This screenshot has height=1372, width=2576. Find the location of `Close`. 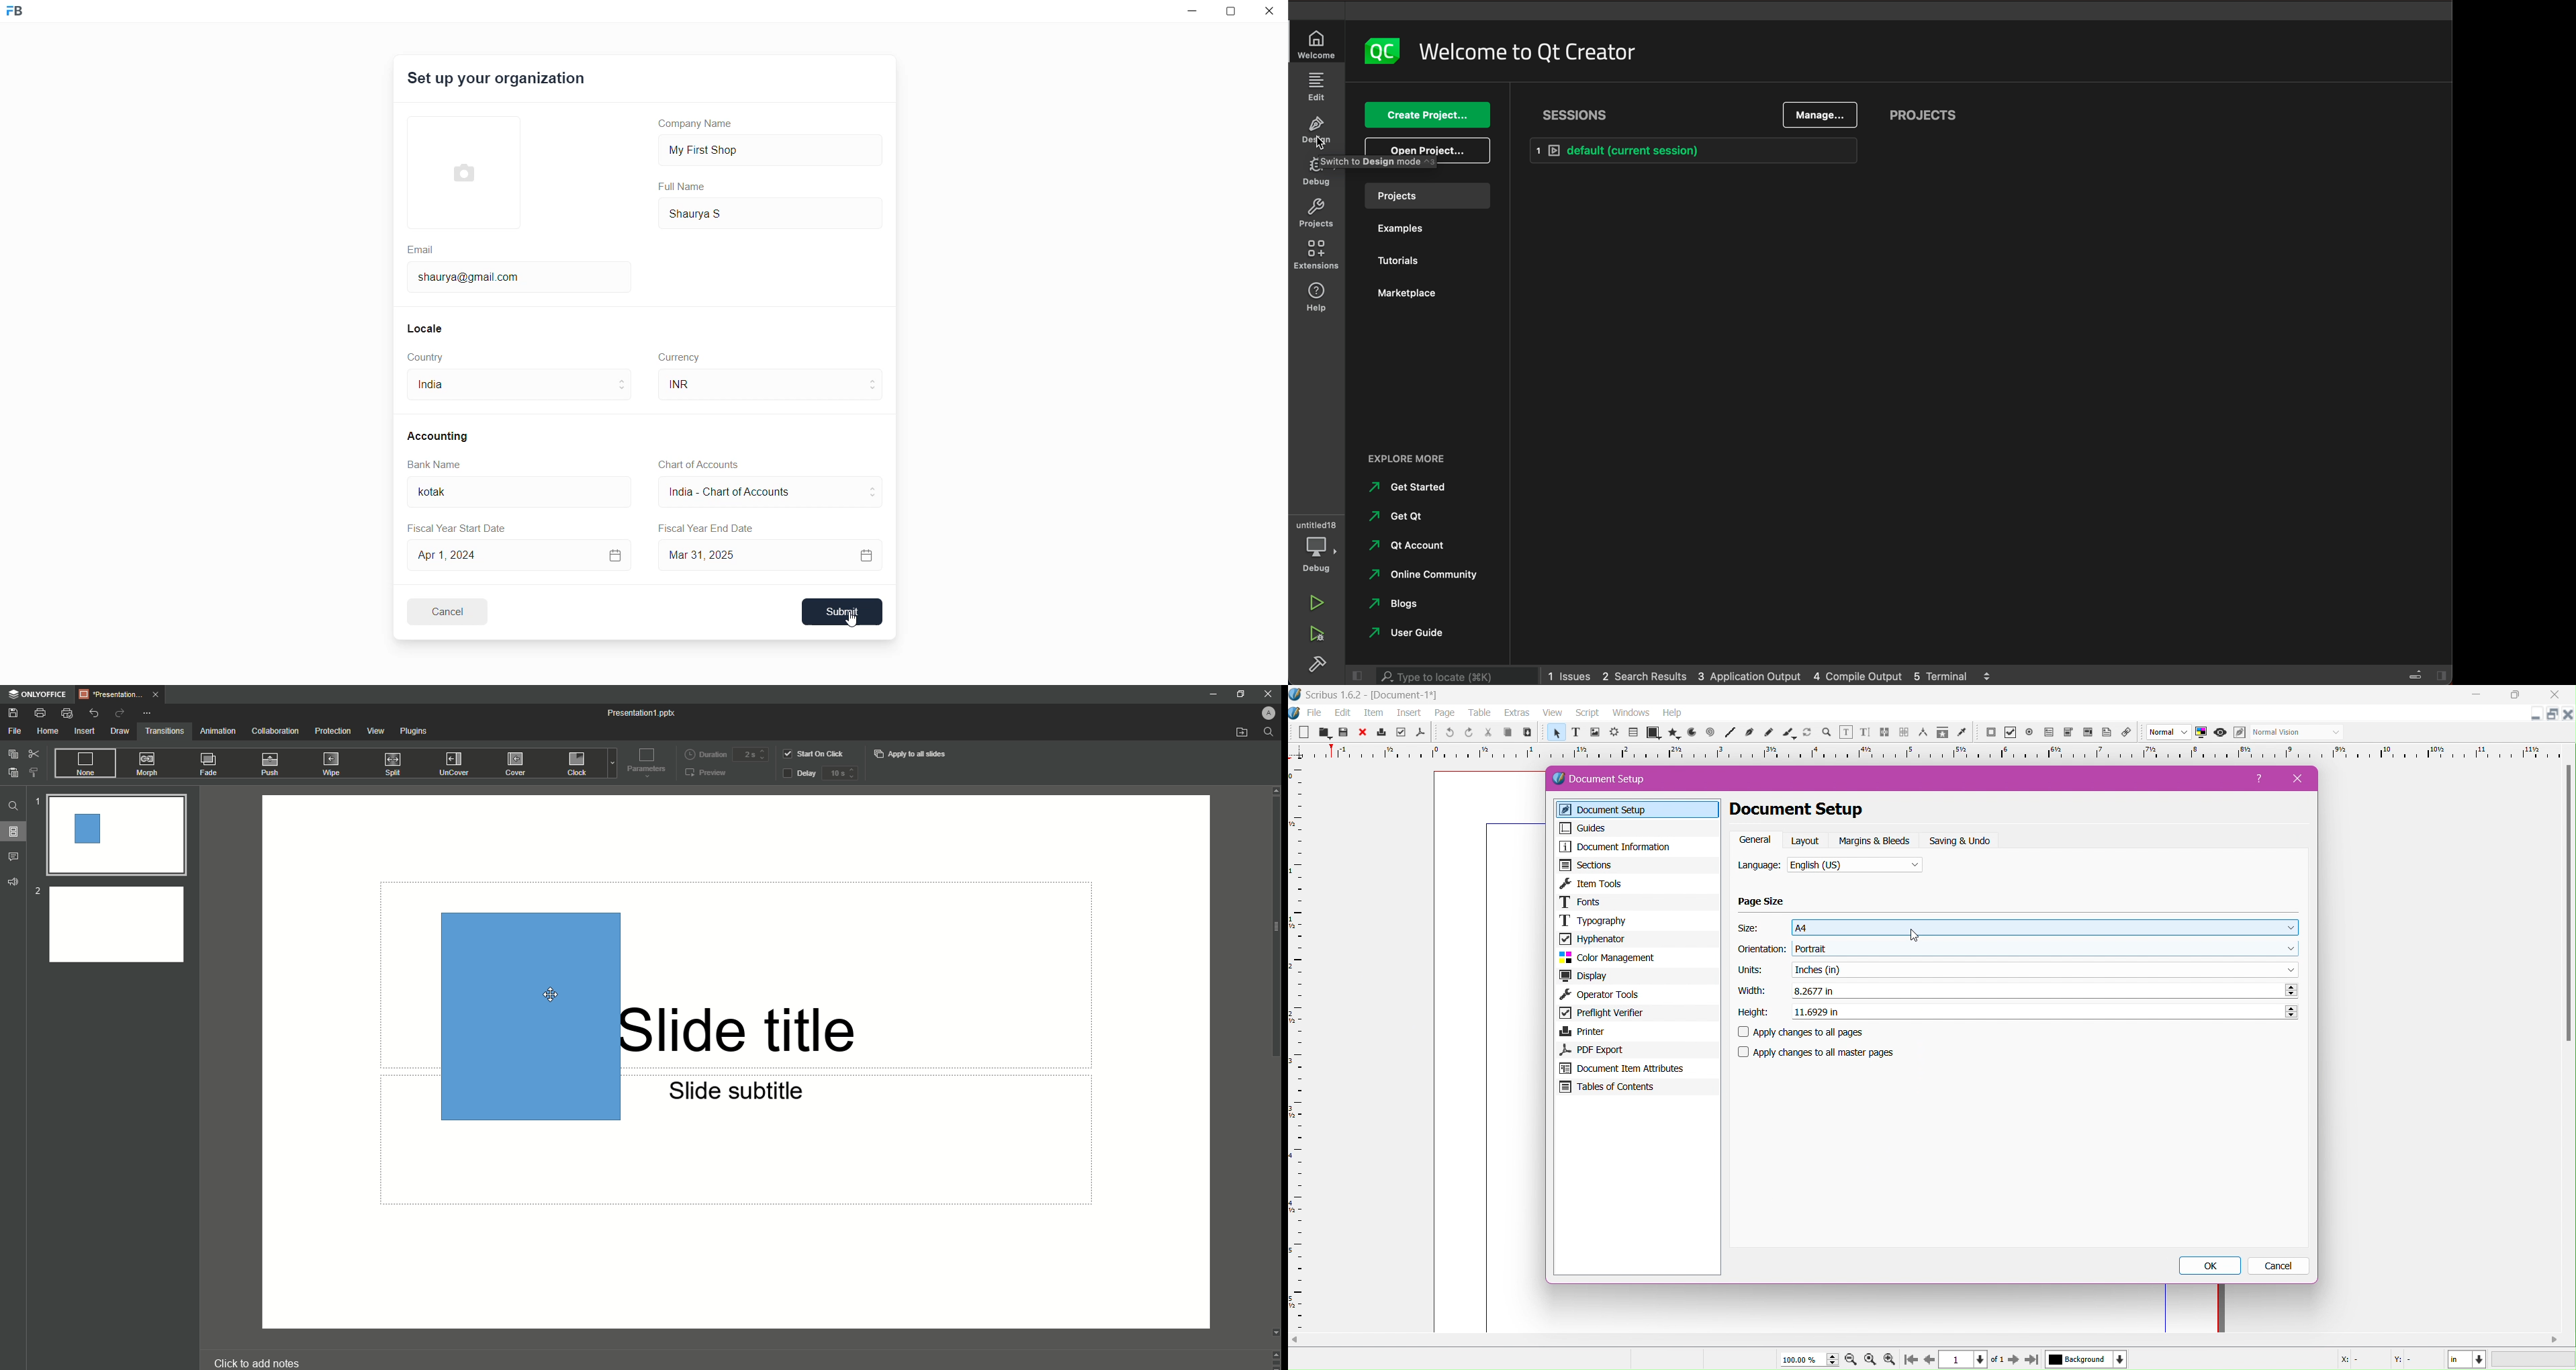

Close is located at coordinates (1266, 694).